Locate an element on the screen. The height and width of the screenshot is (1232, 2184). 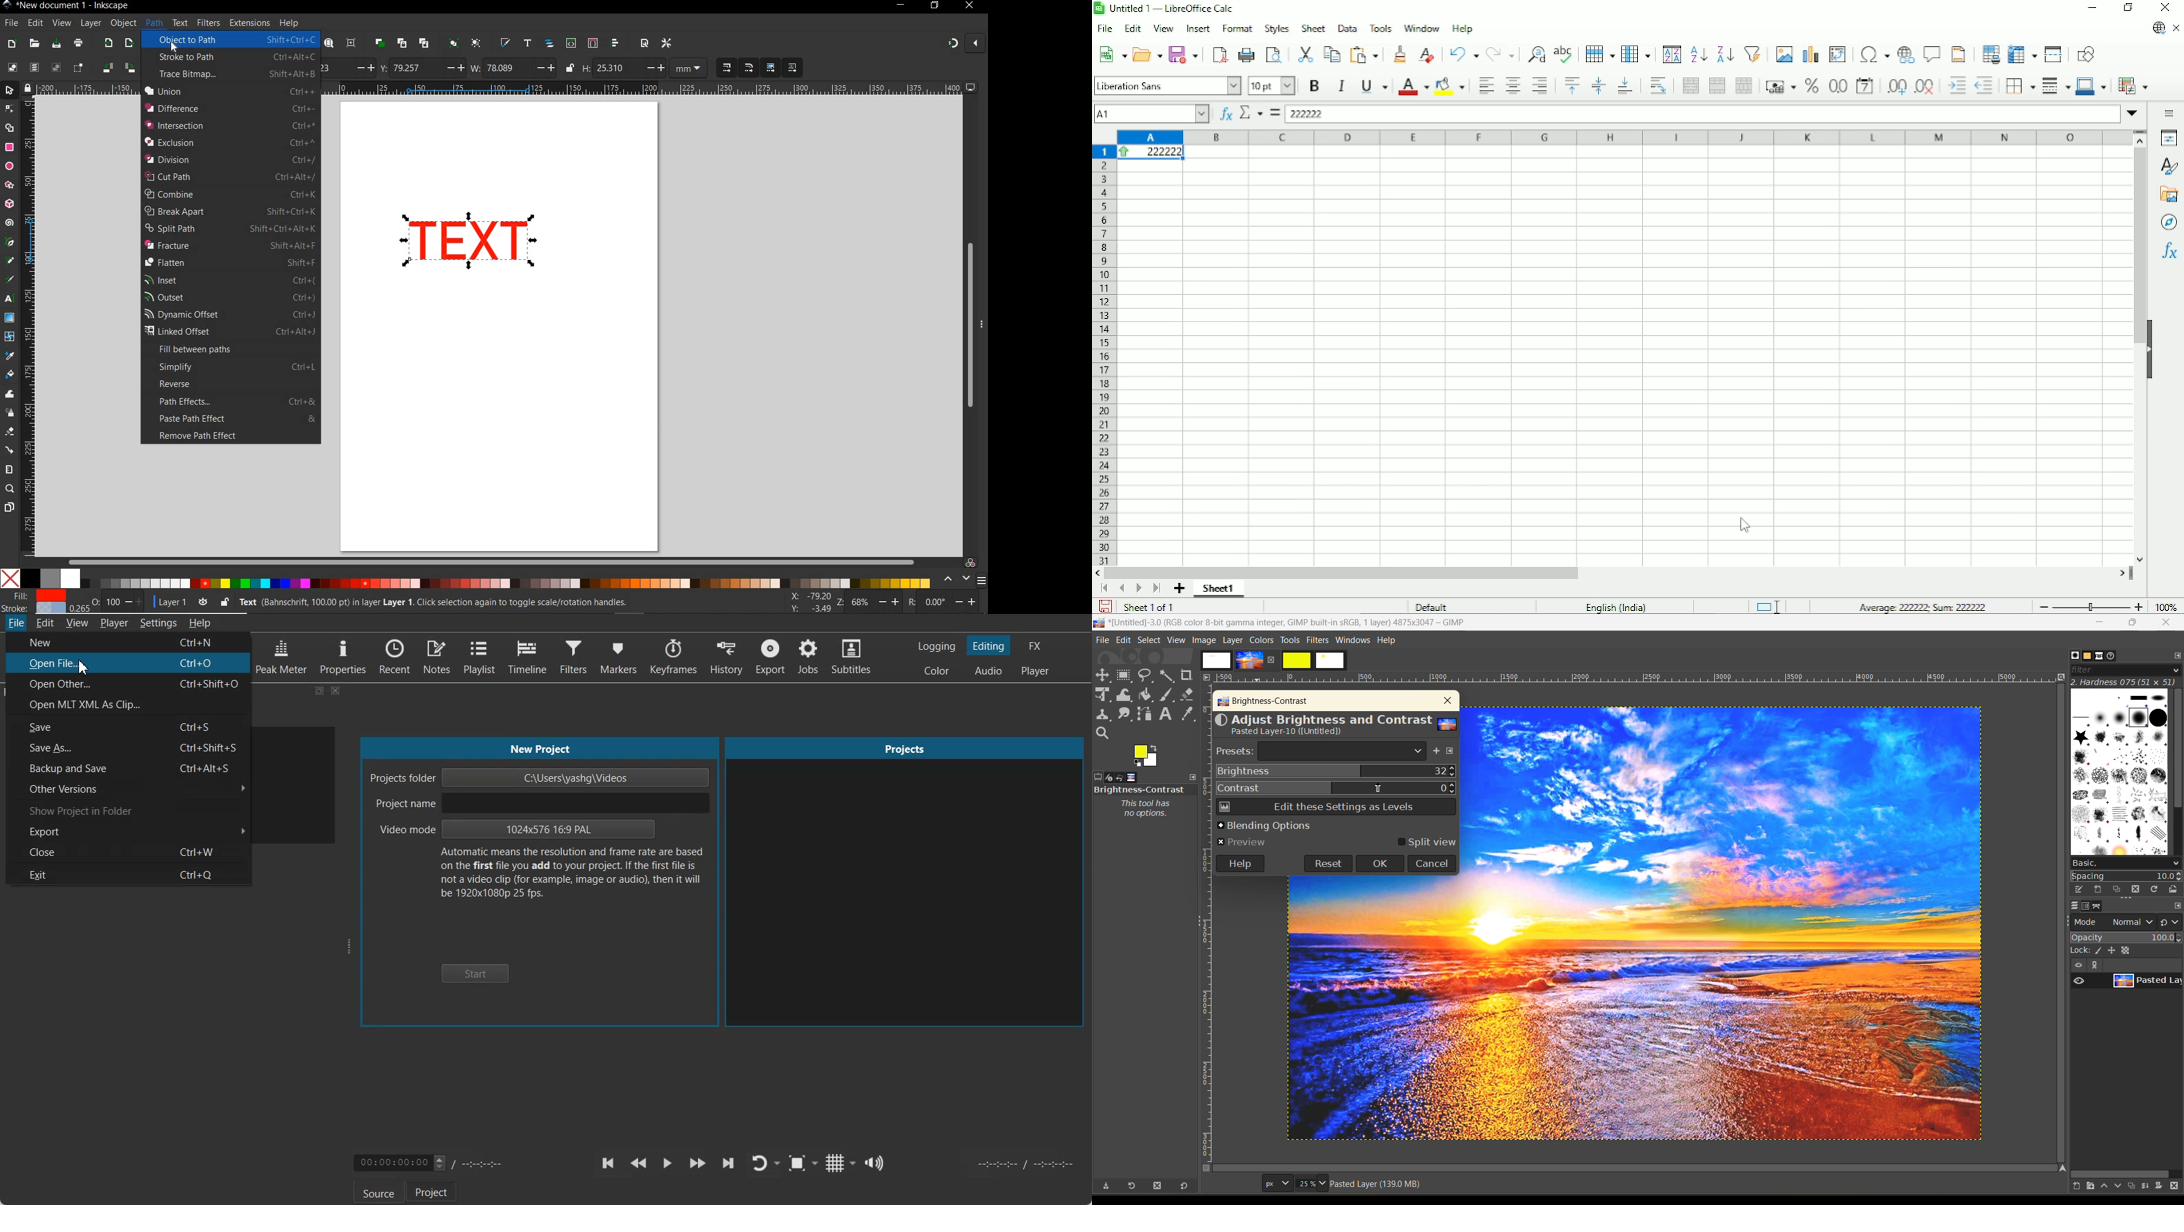
Column headings is located at coordinates (1622, 136).